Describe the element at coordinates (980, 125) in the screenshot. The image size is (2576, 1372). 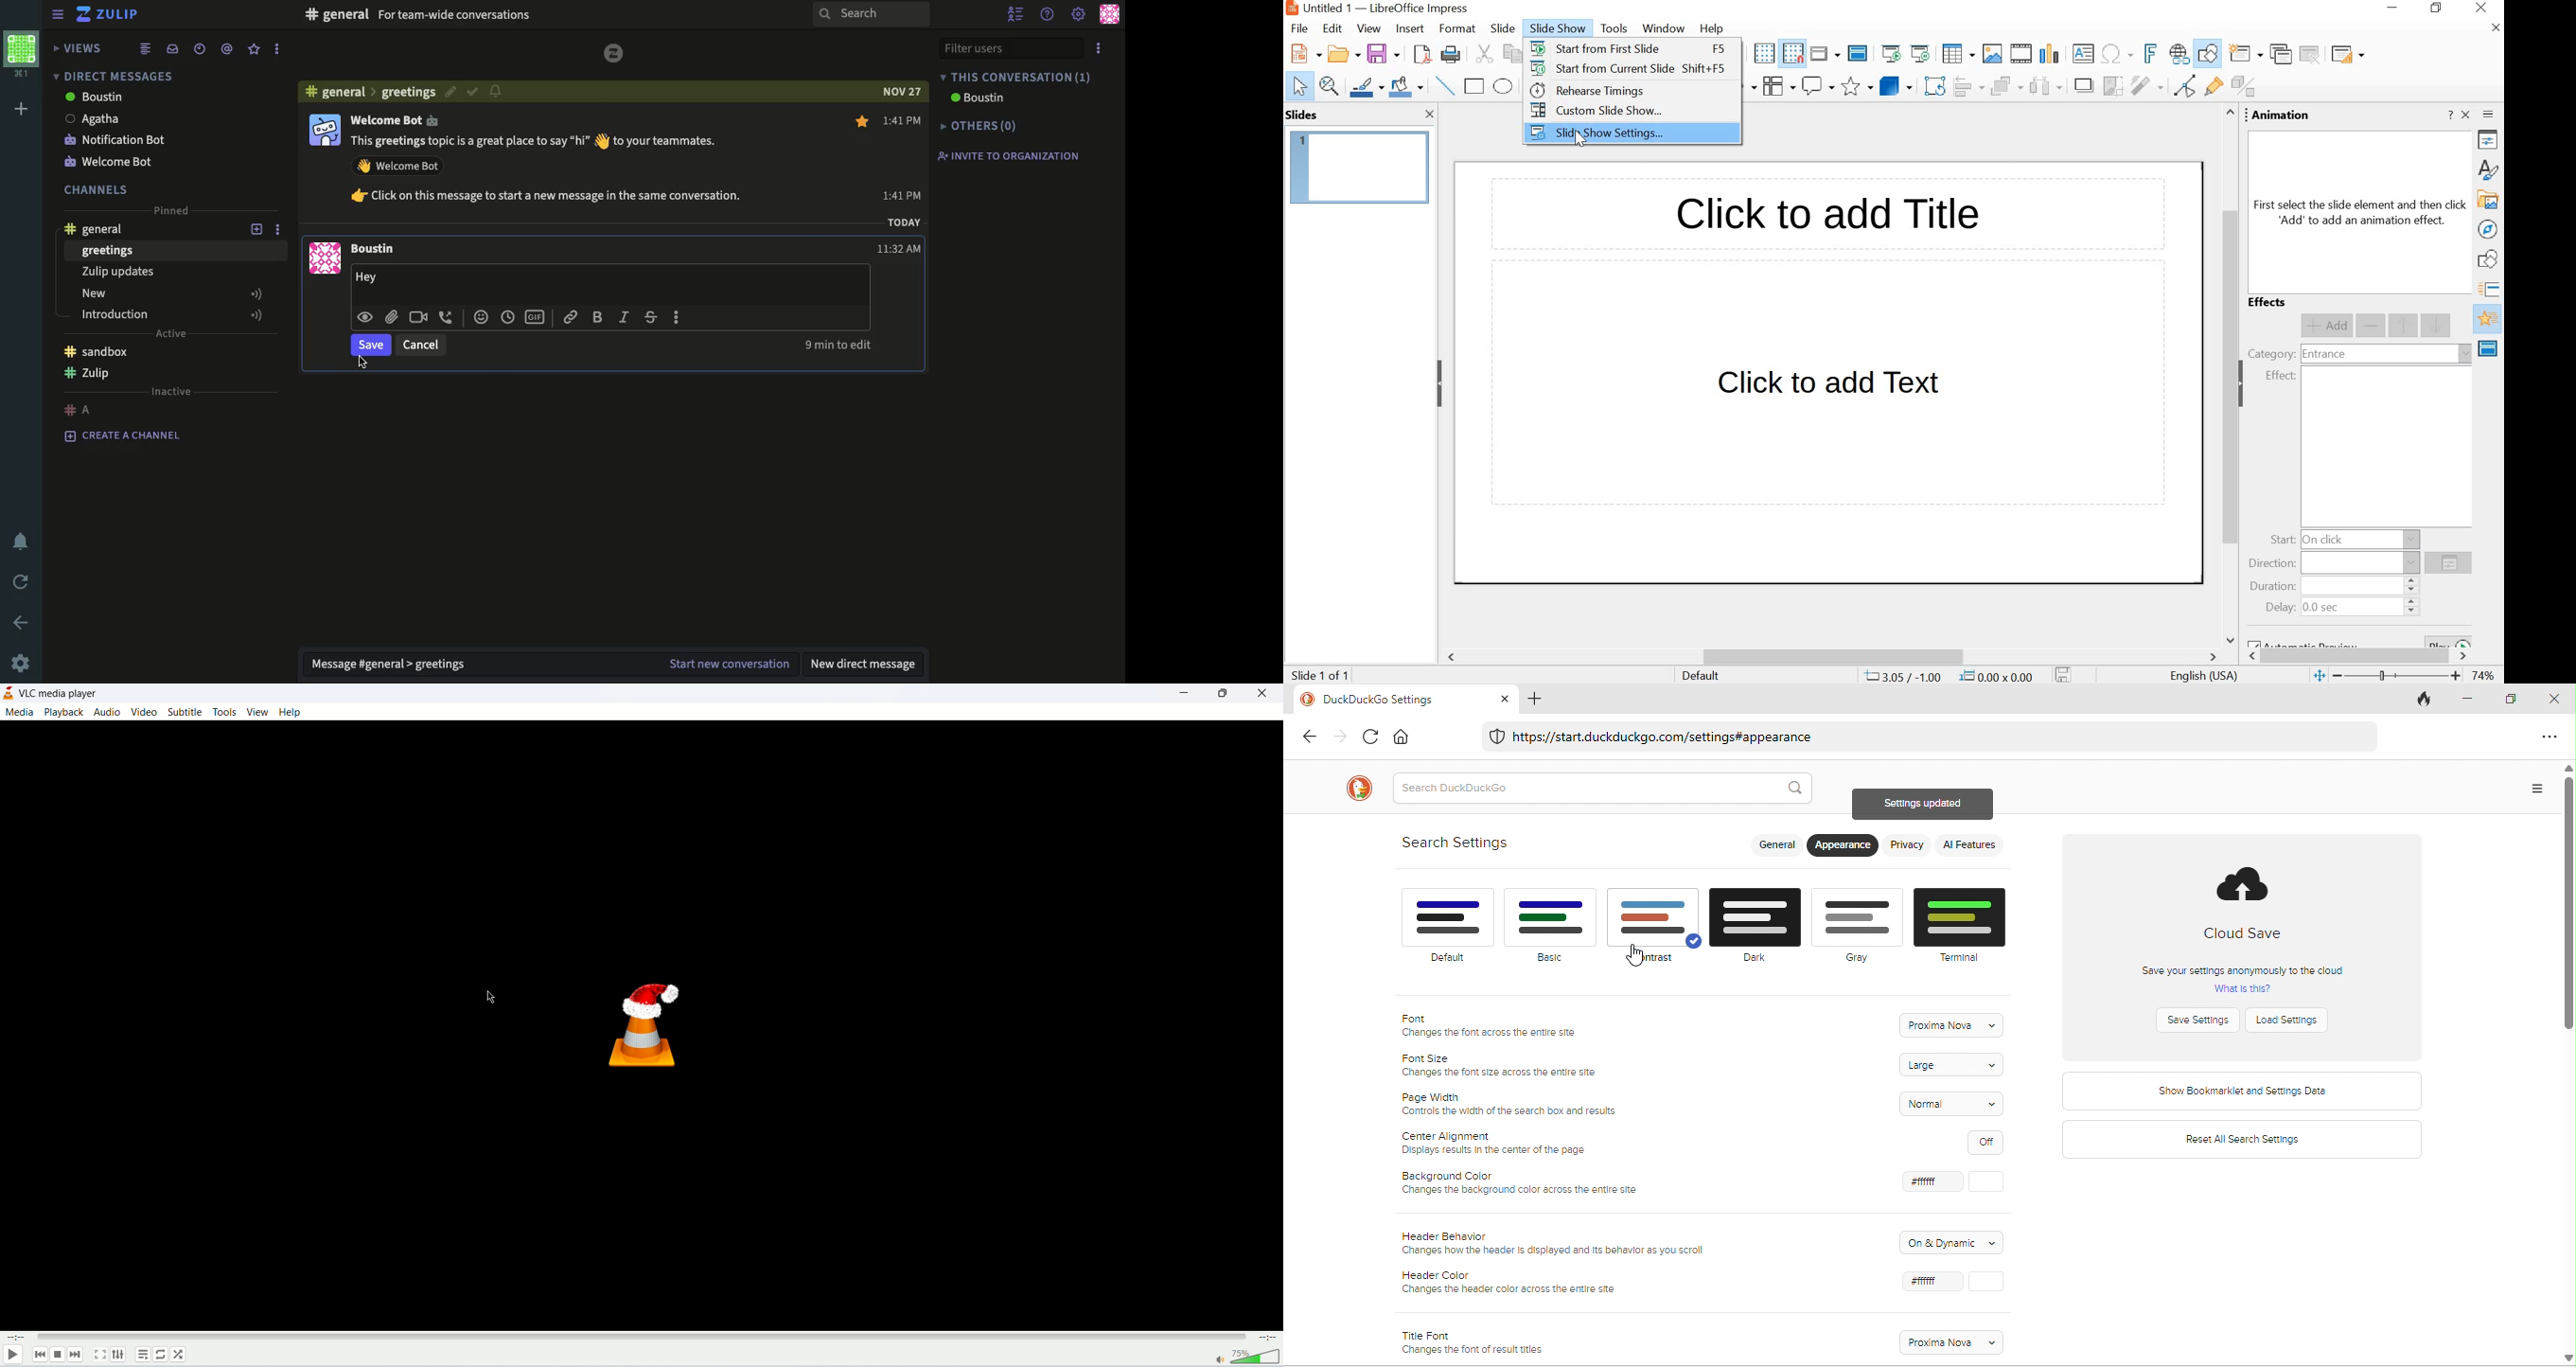
I see `others` at that location.